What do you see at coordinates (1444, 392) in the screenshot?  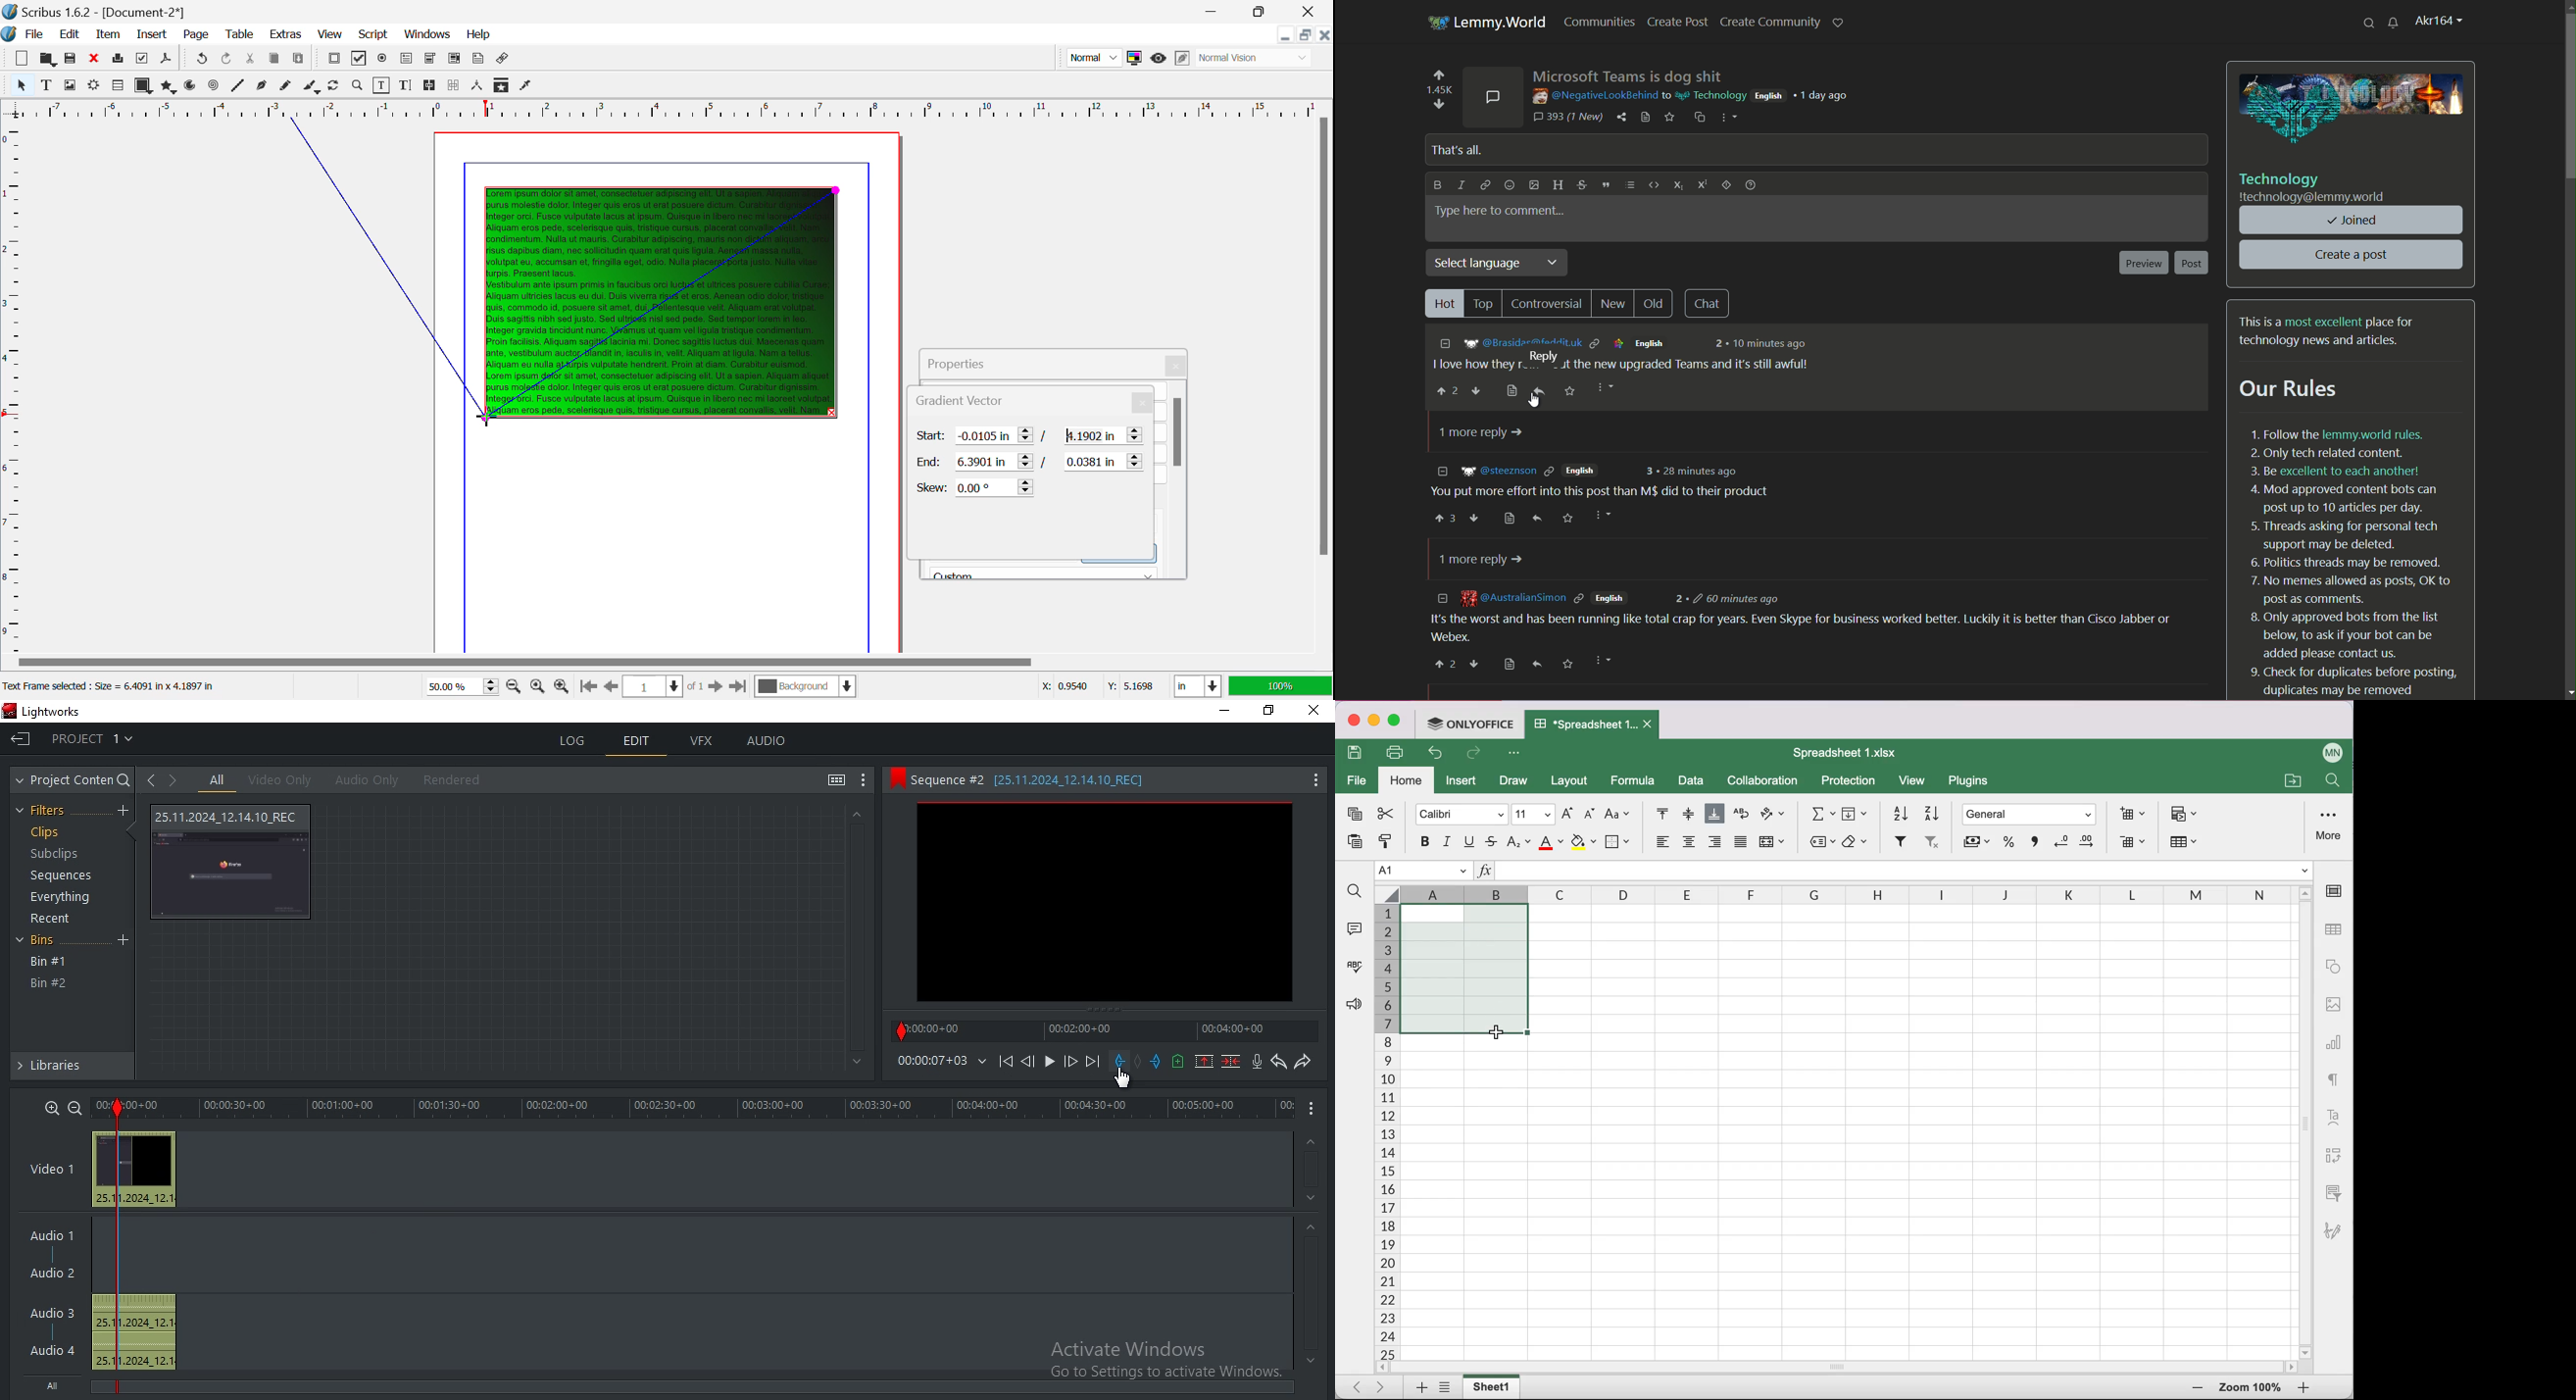 I see `upvote` at bounding box center [1444, 392].